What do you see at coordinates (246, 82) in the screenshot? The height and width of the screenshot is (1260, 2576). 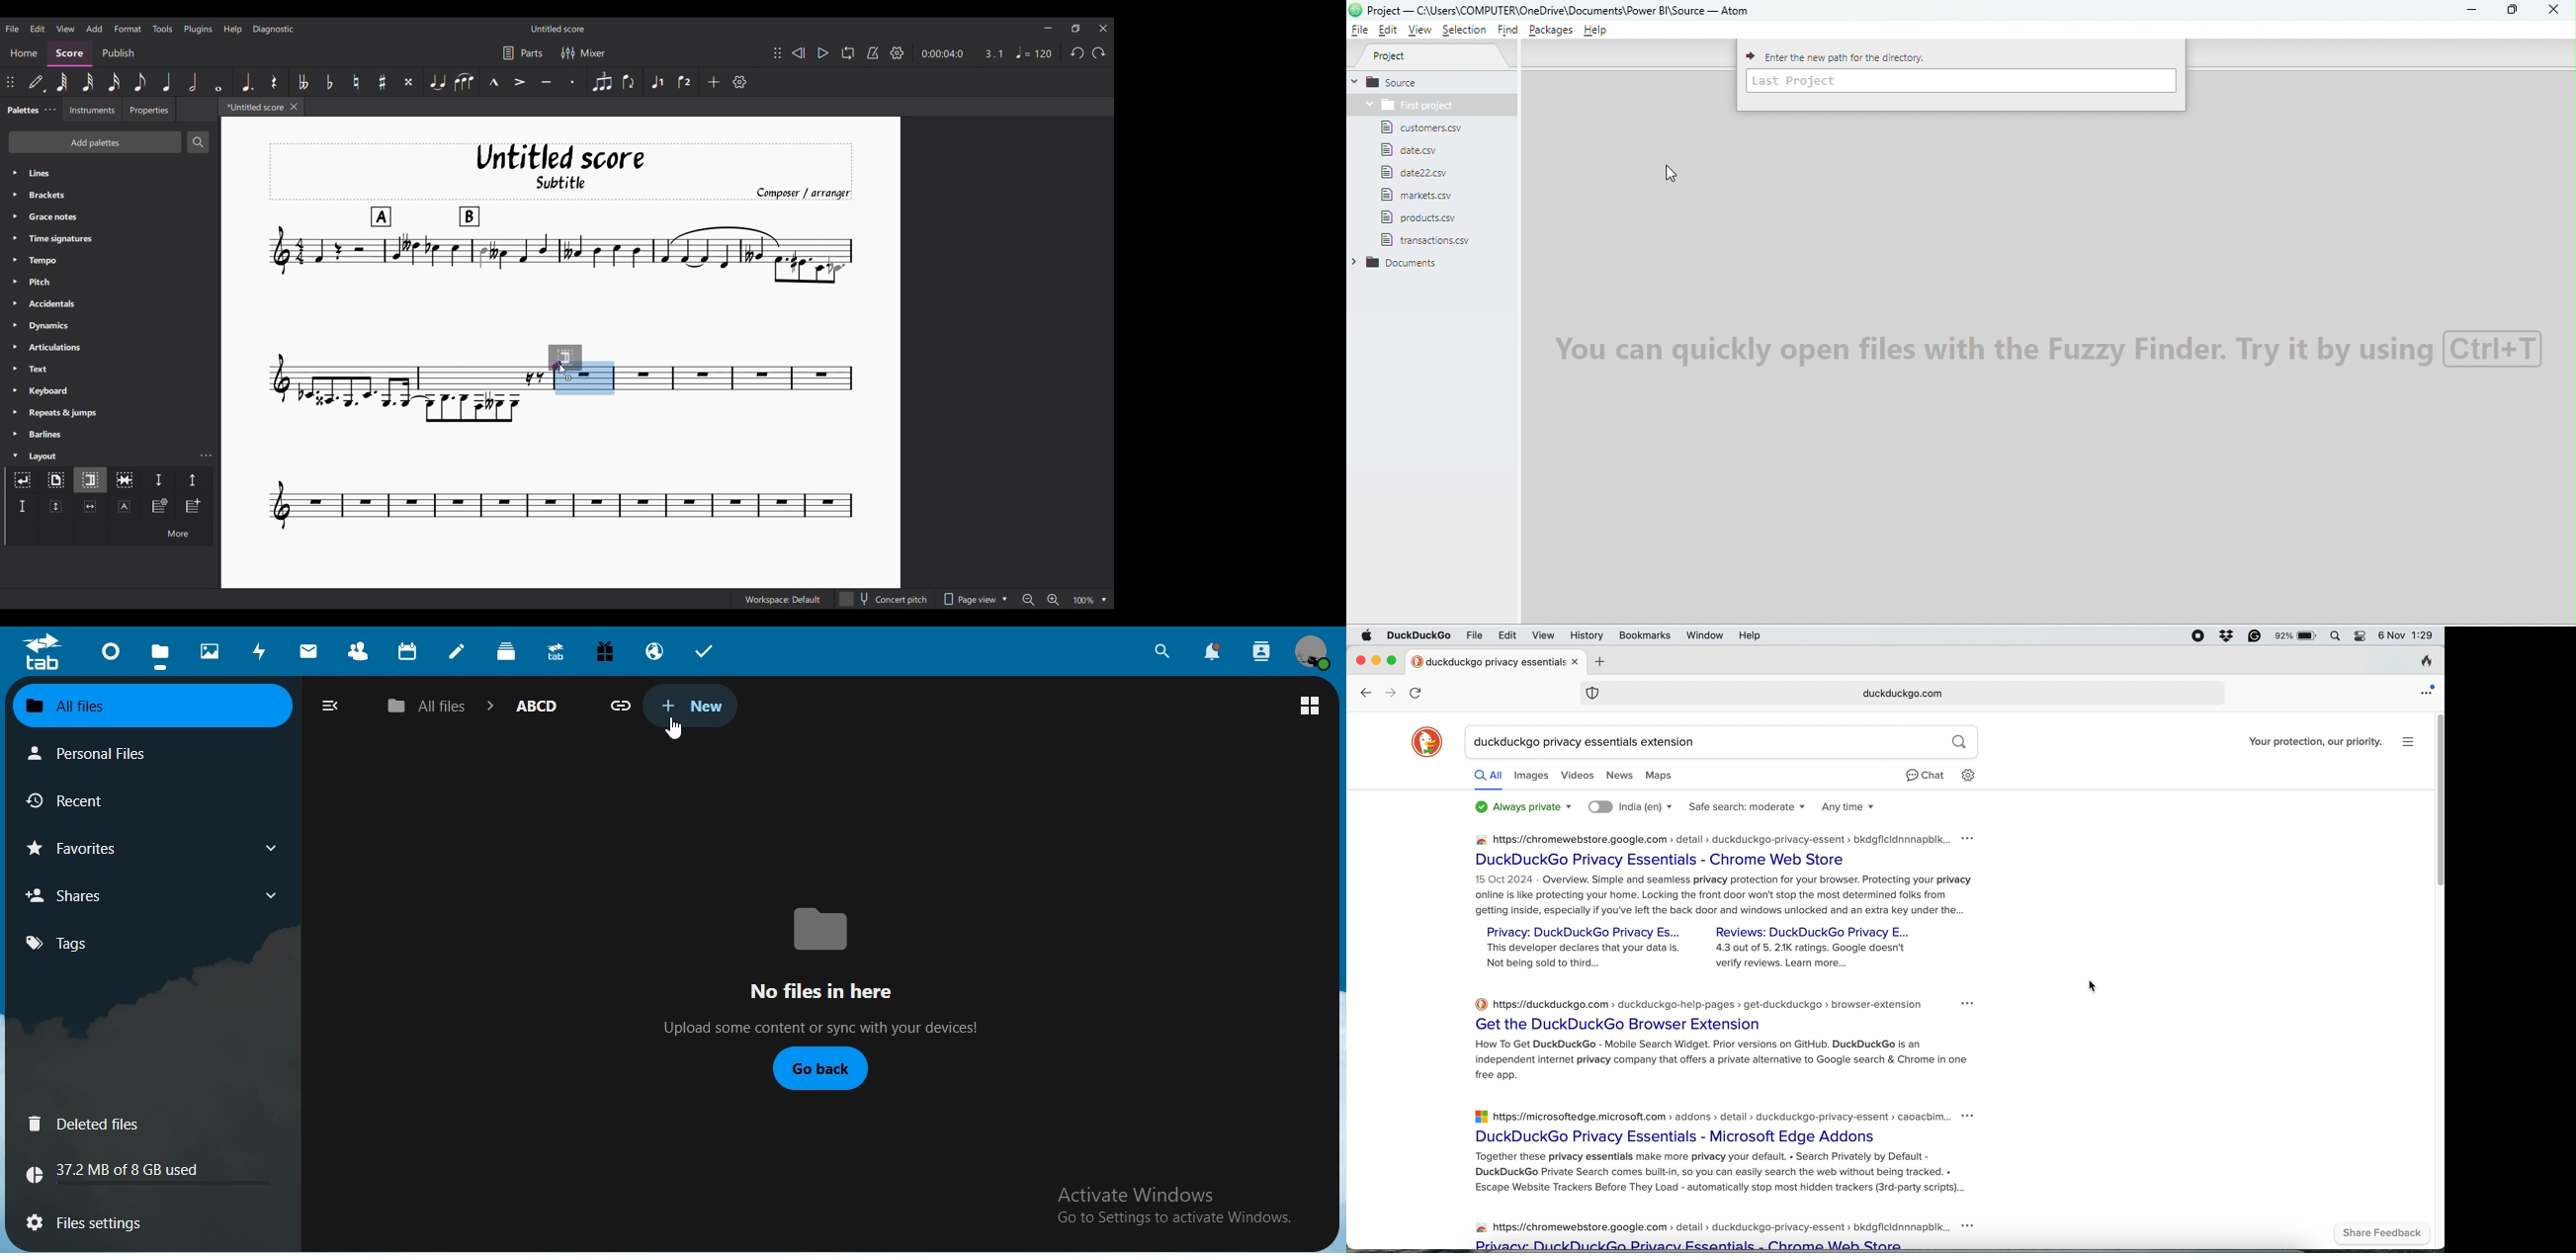 I see `Augmentation dot` at bounding box center [246, 82].